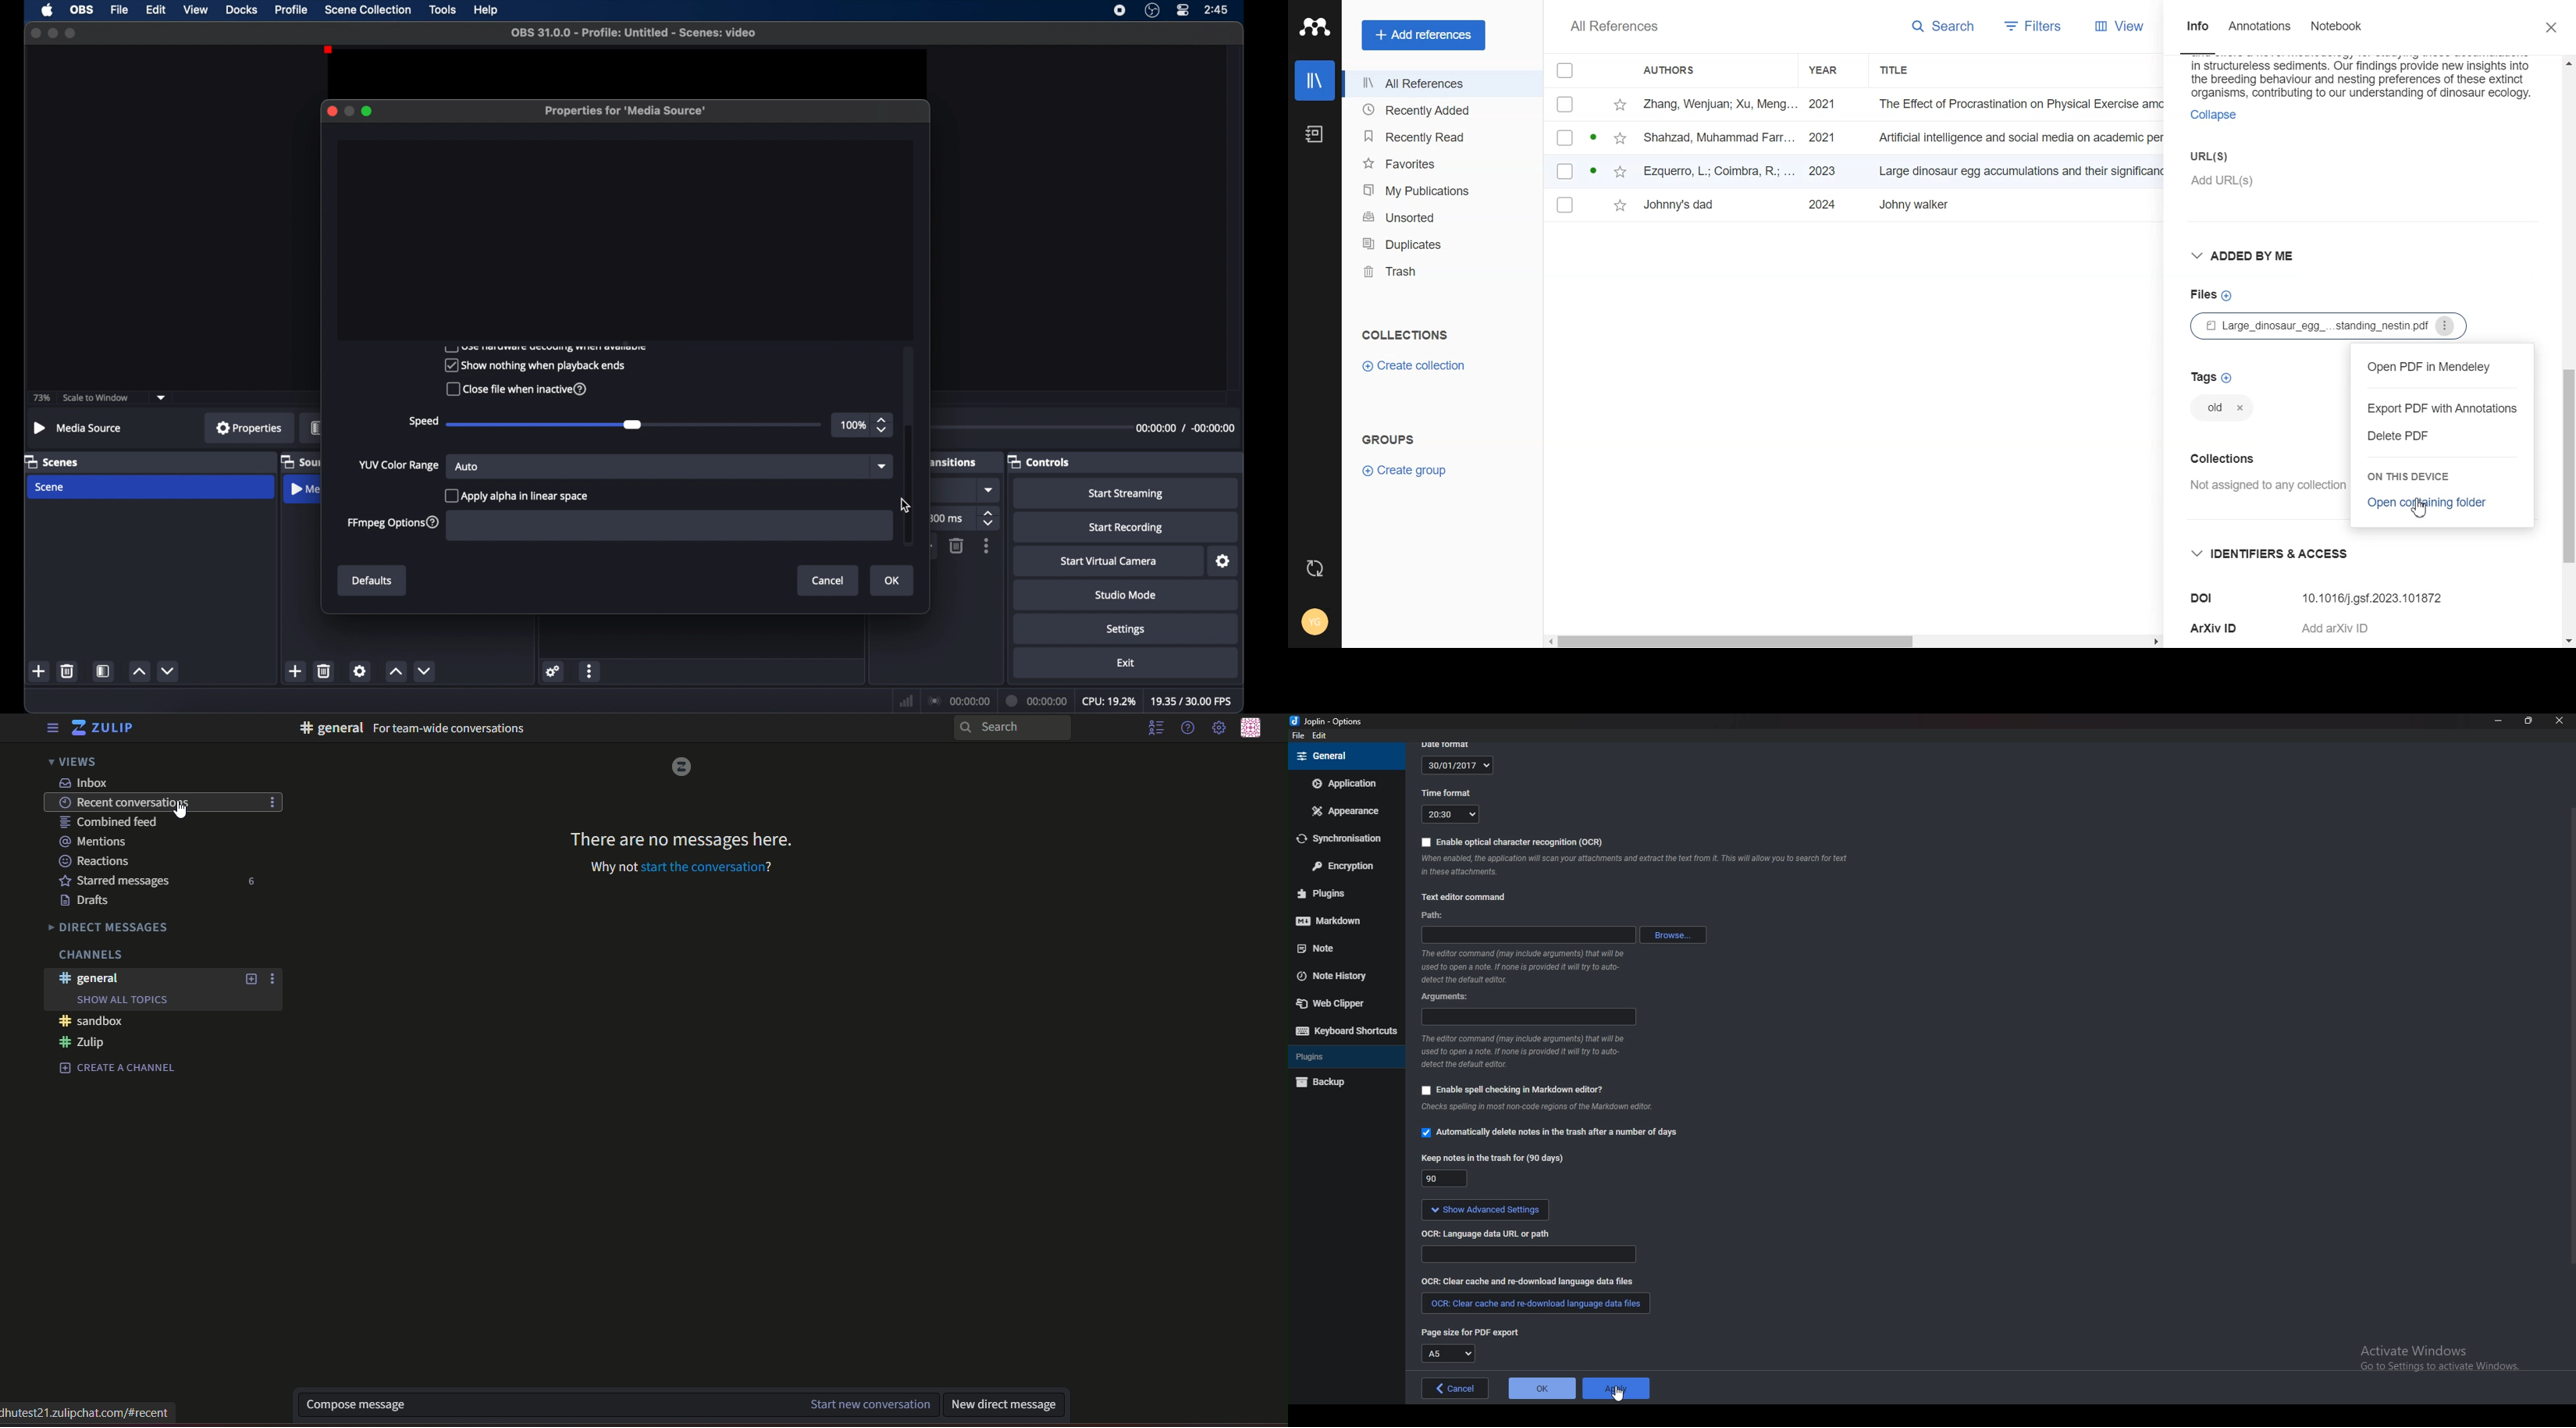 This screenshot has height=1428, width=2576. Describe the element at coordinates (52, 461) in the screenshot. I see `scenes` at that location.